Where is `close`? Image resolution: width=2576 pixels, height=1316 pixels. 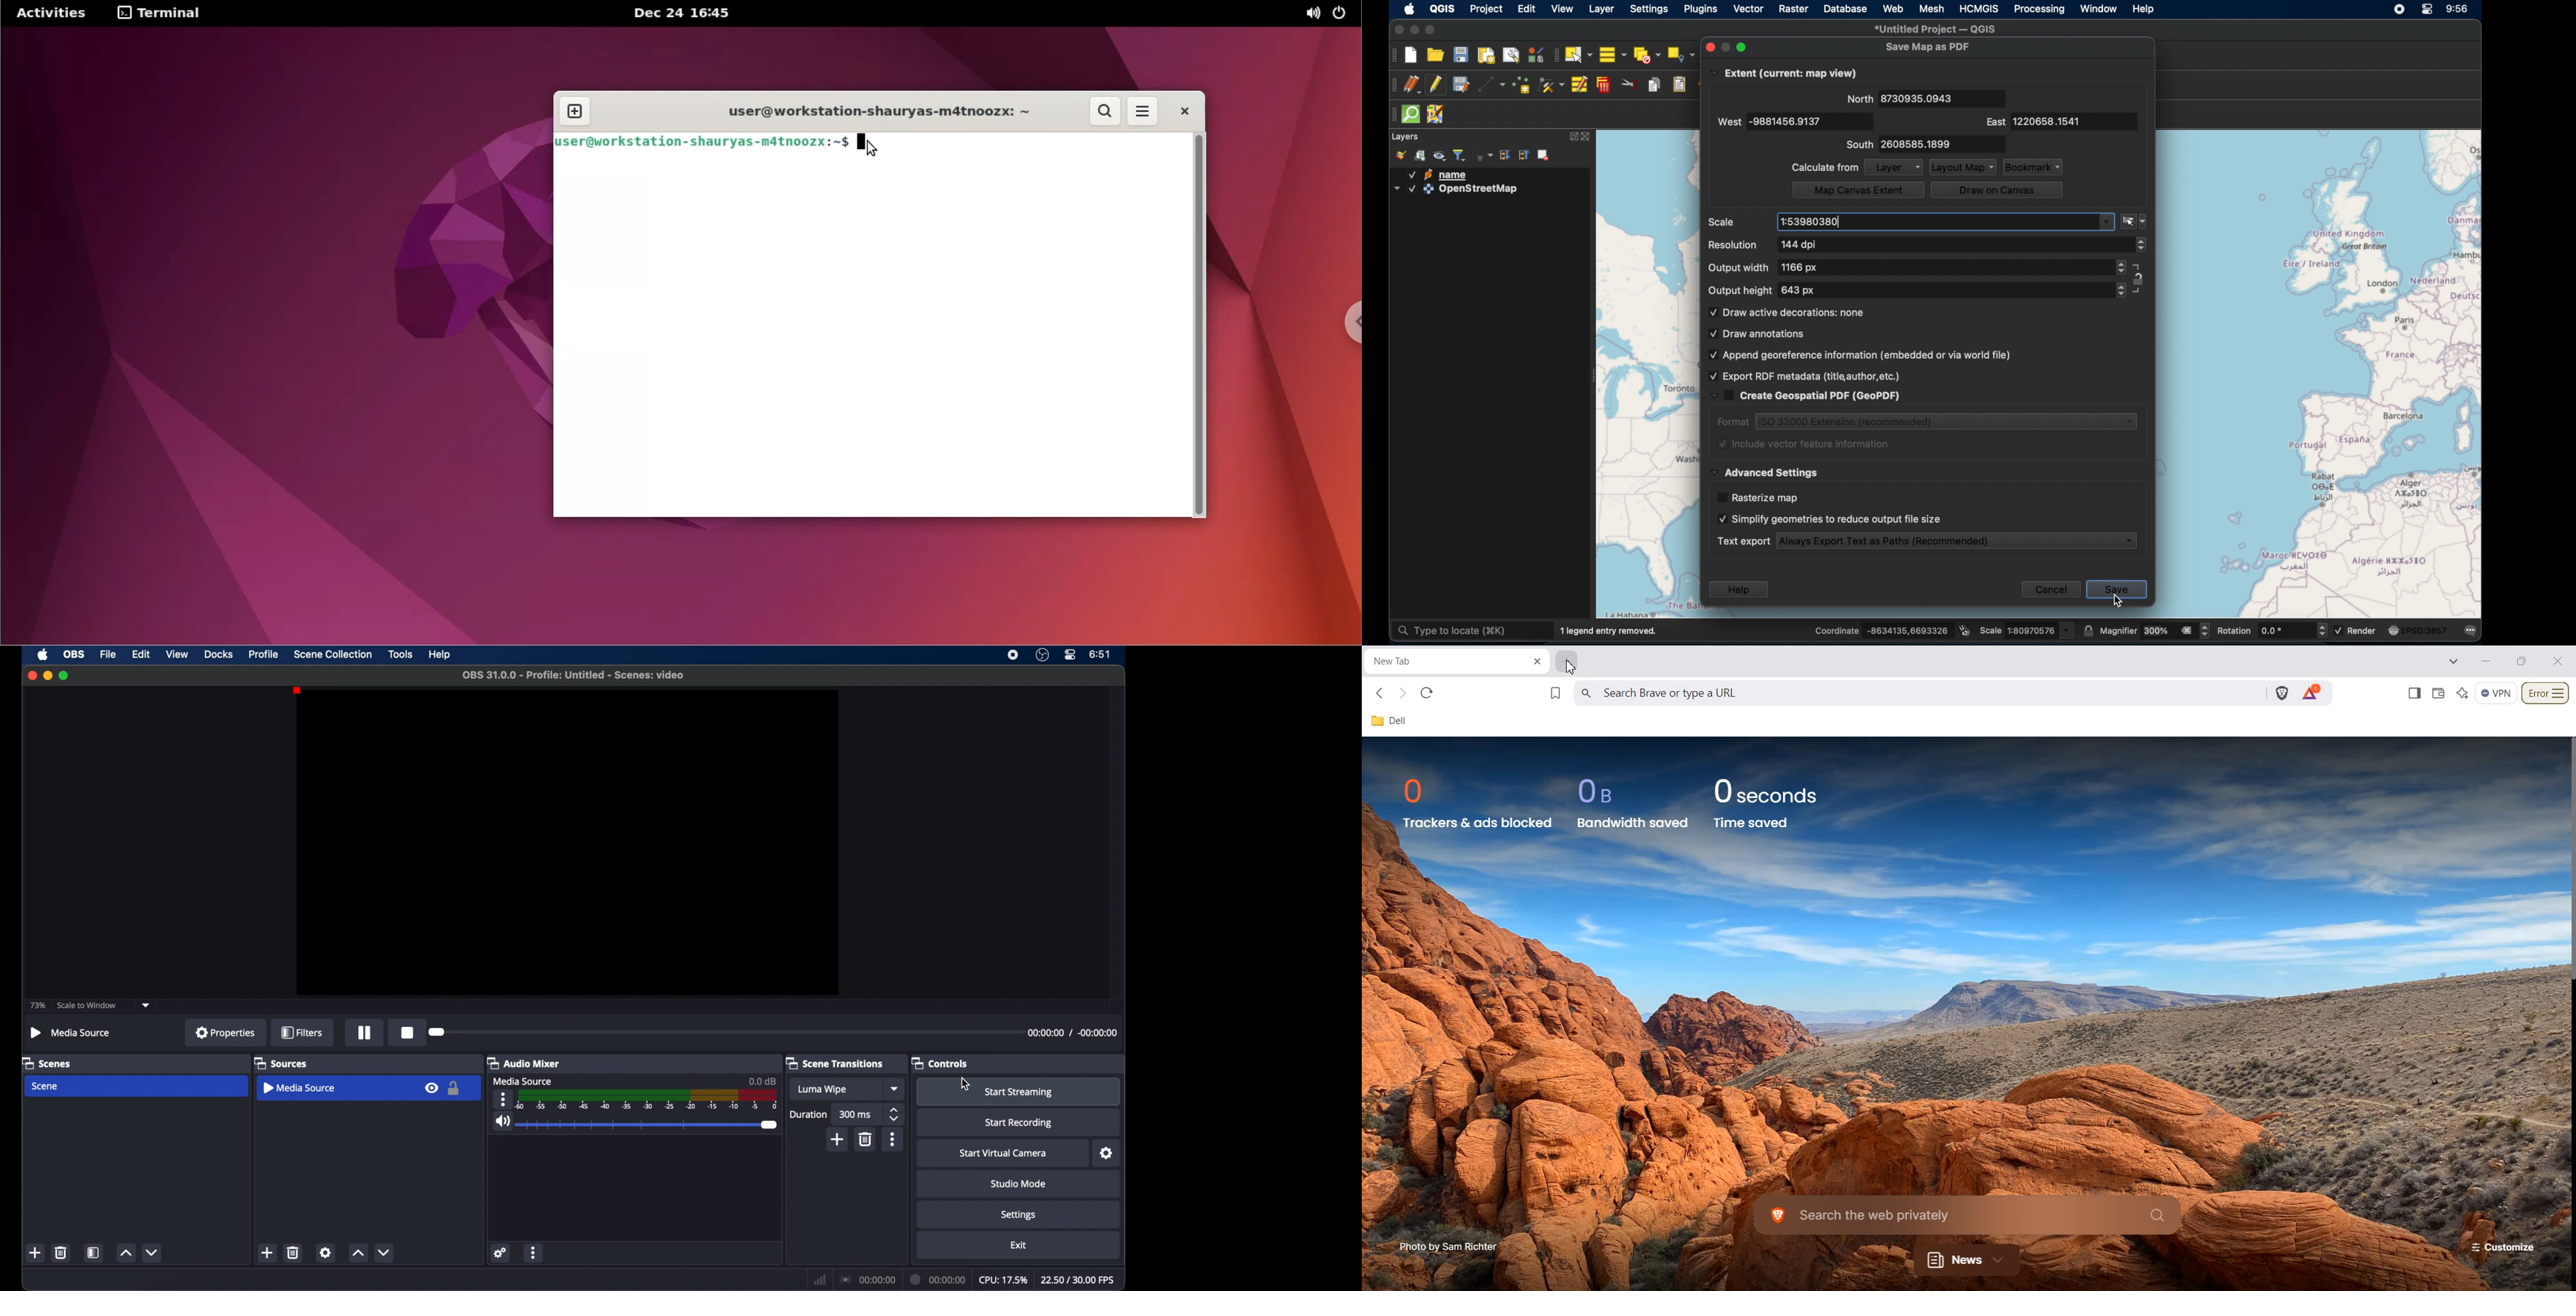 close is located at coordinates (1709, 48).